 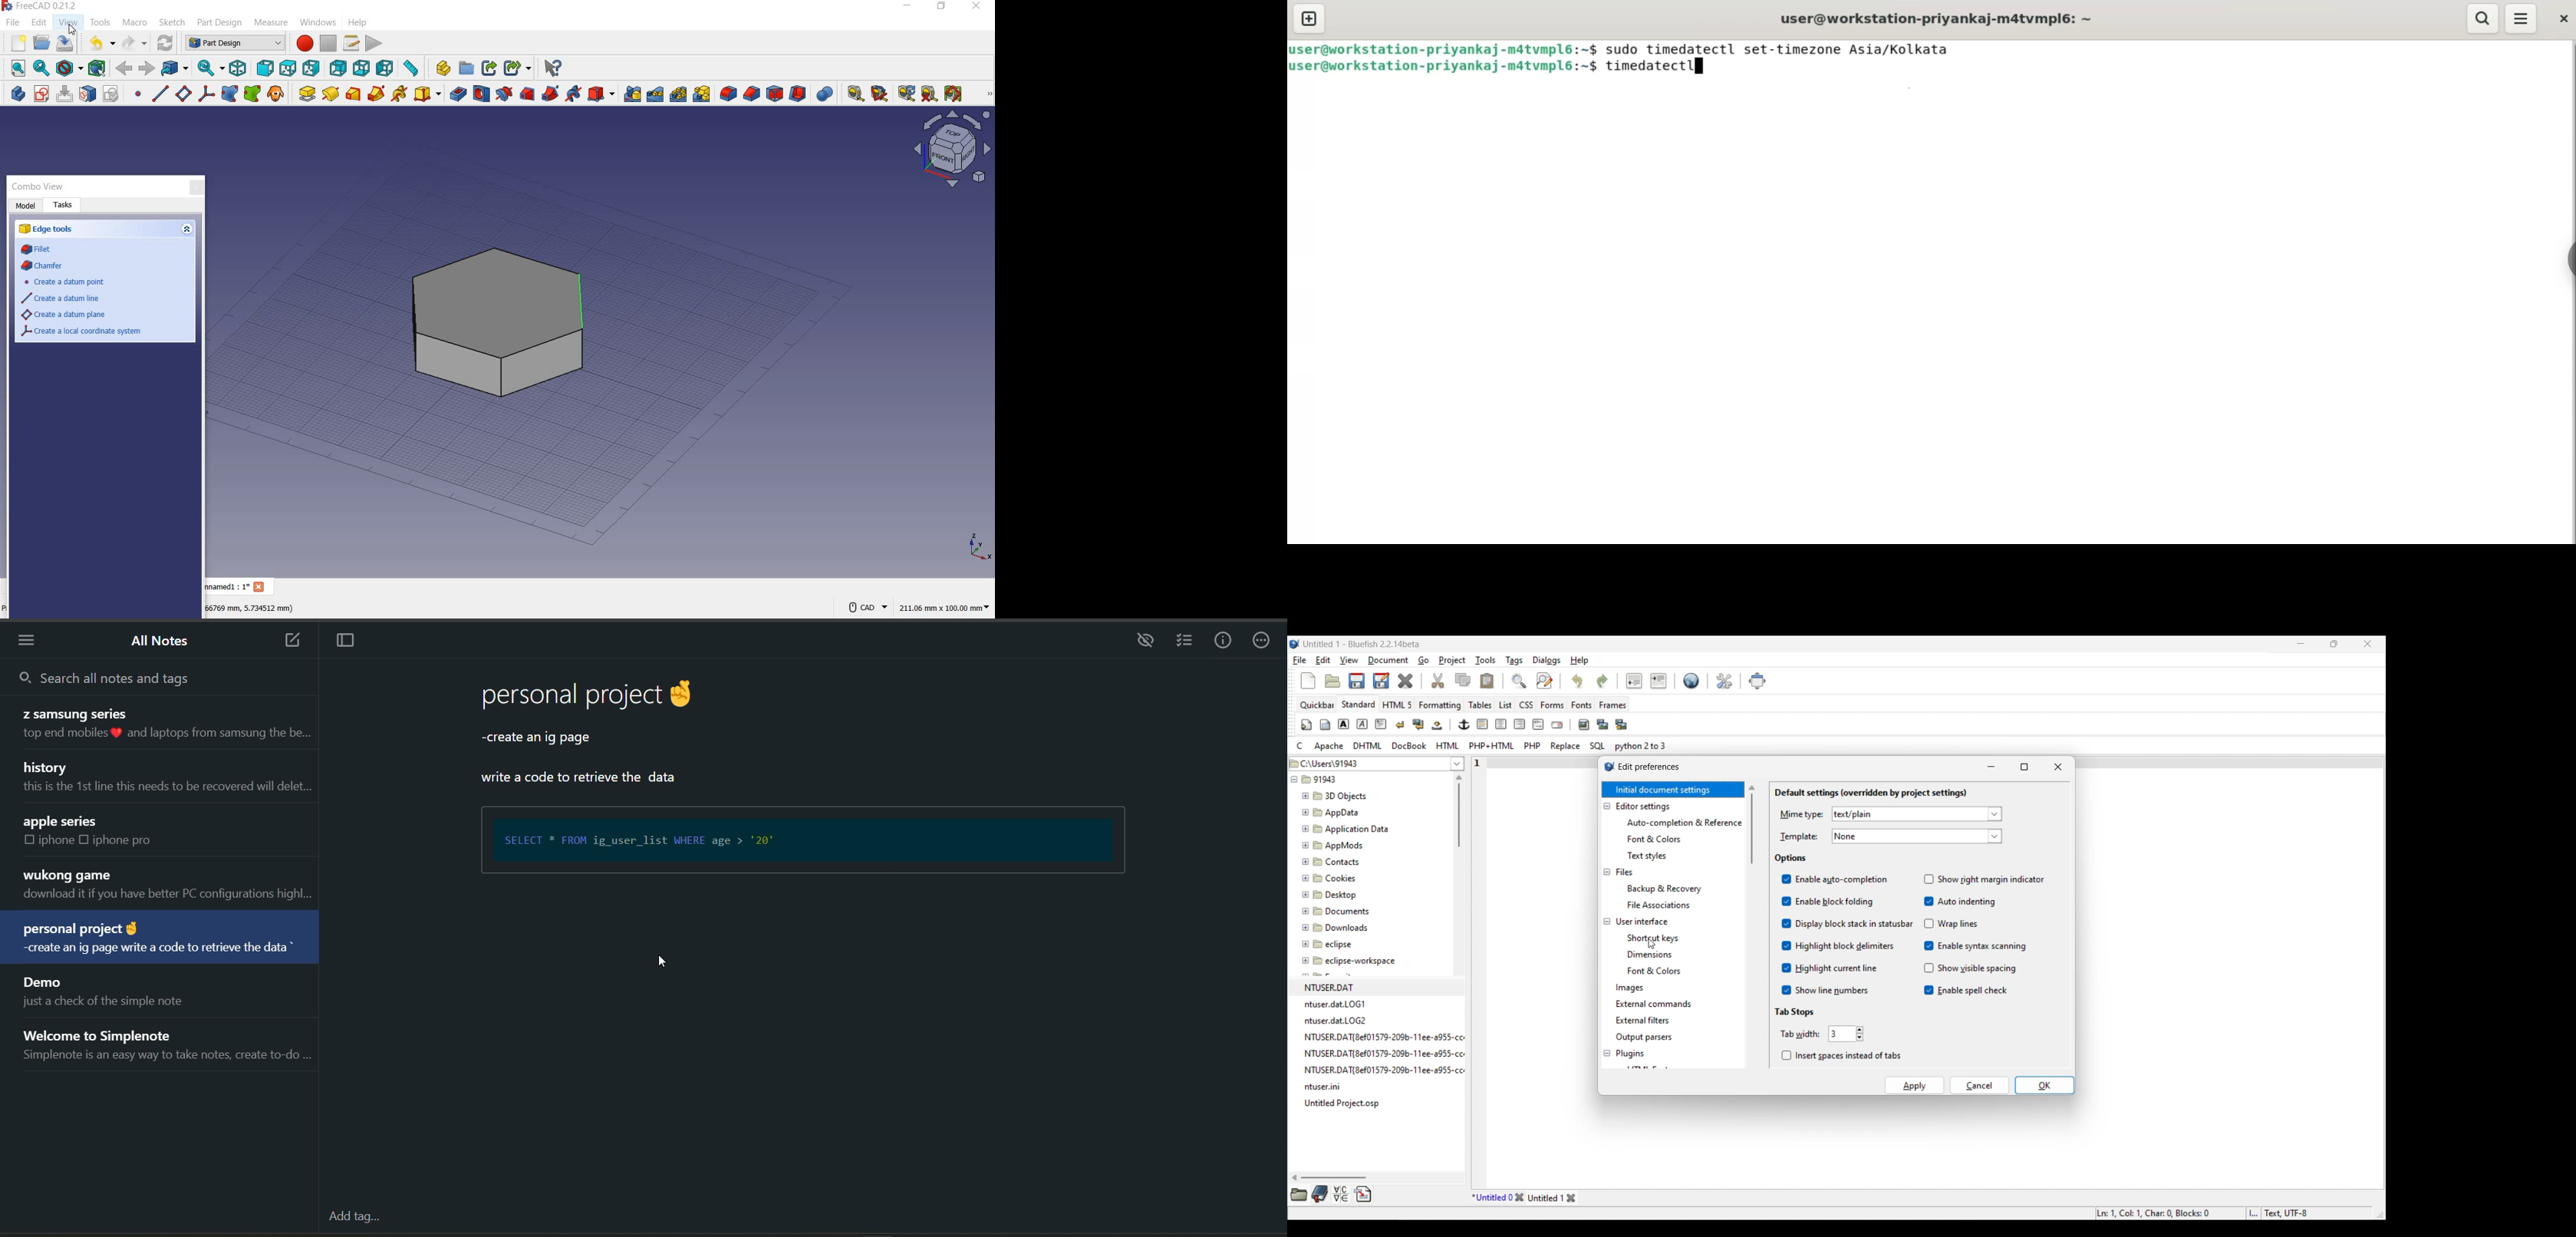 I want to click on make sub-link, so click(x=516, y=69).